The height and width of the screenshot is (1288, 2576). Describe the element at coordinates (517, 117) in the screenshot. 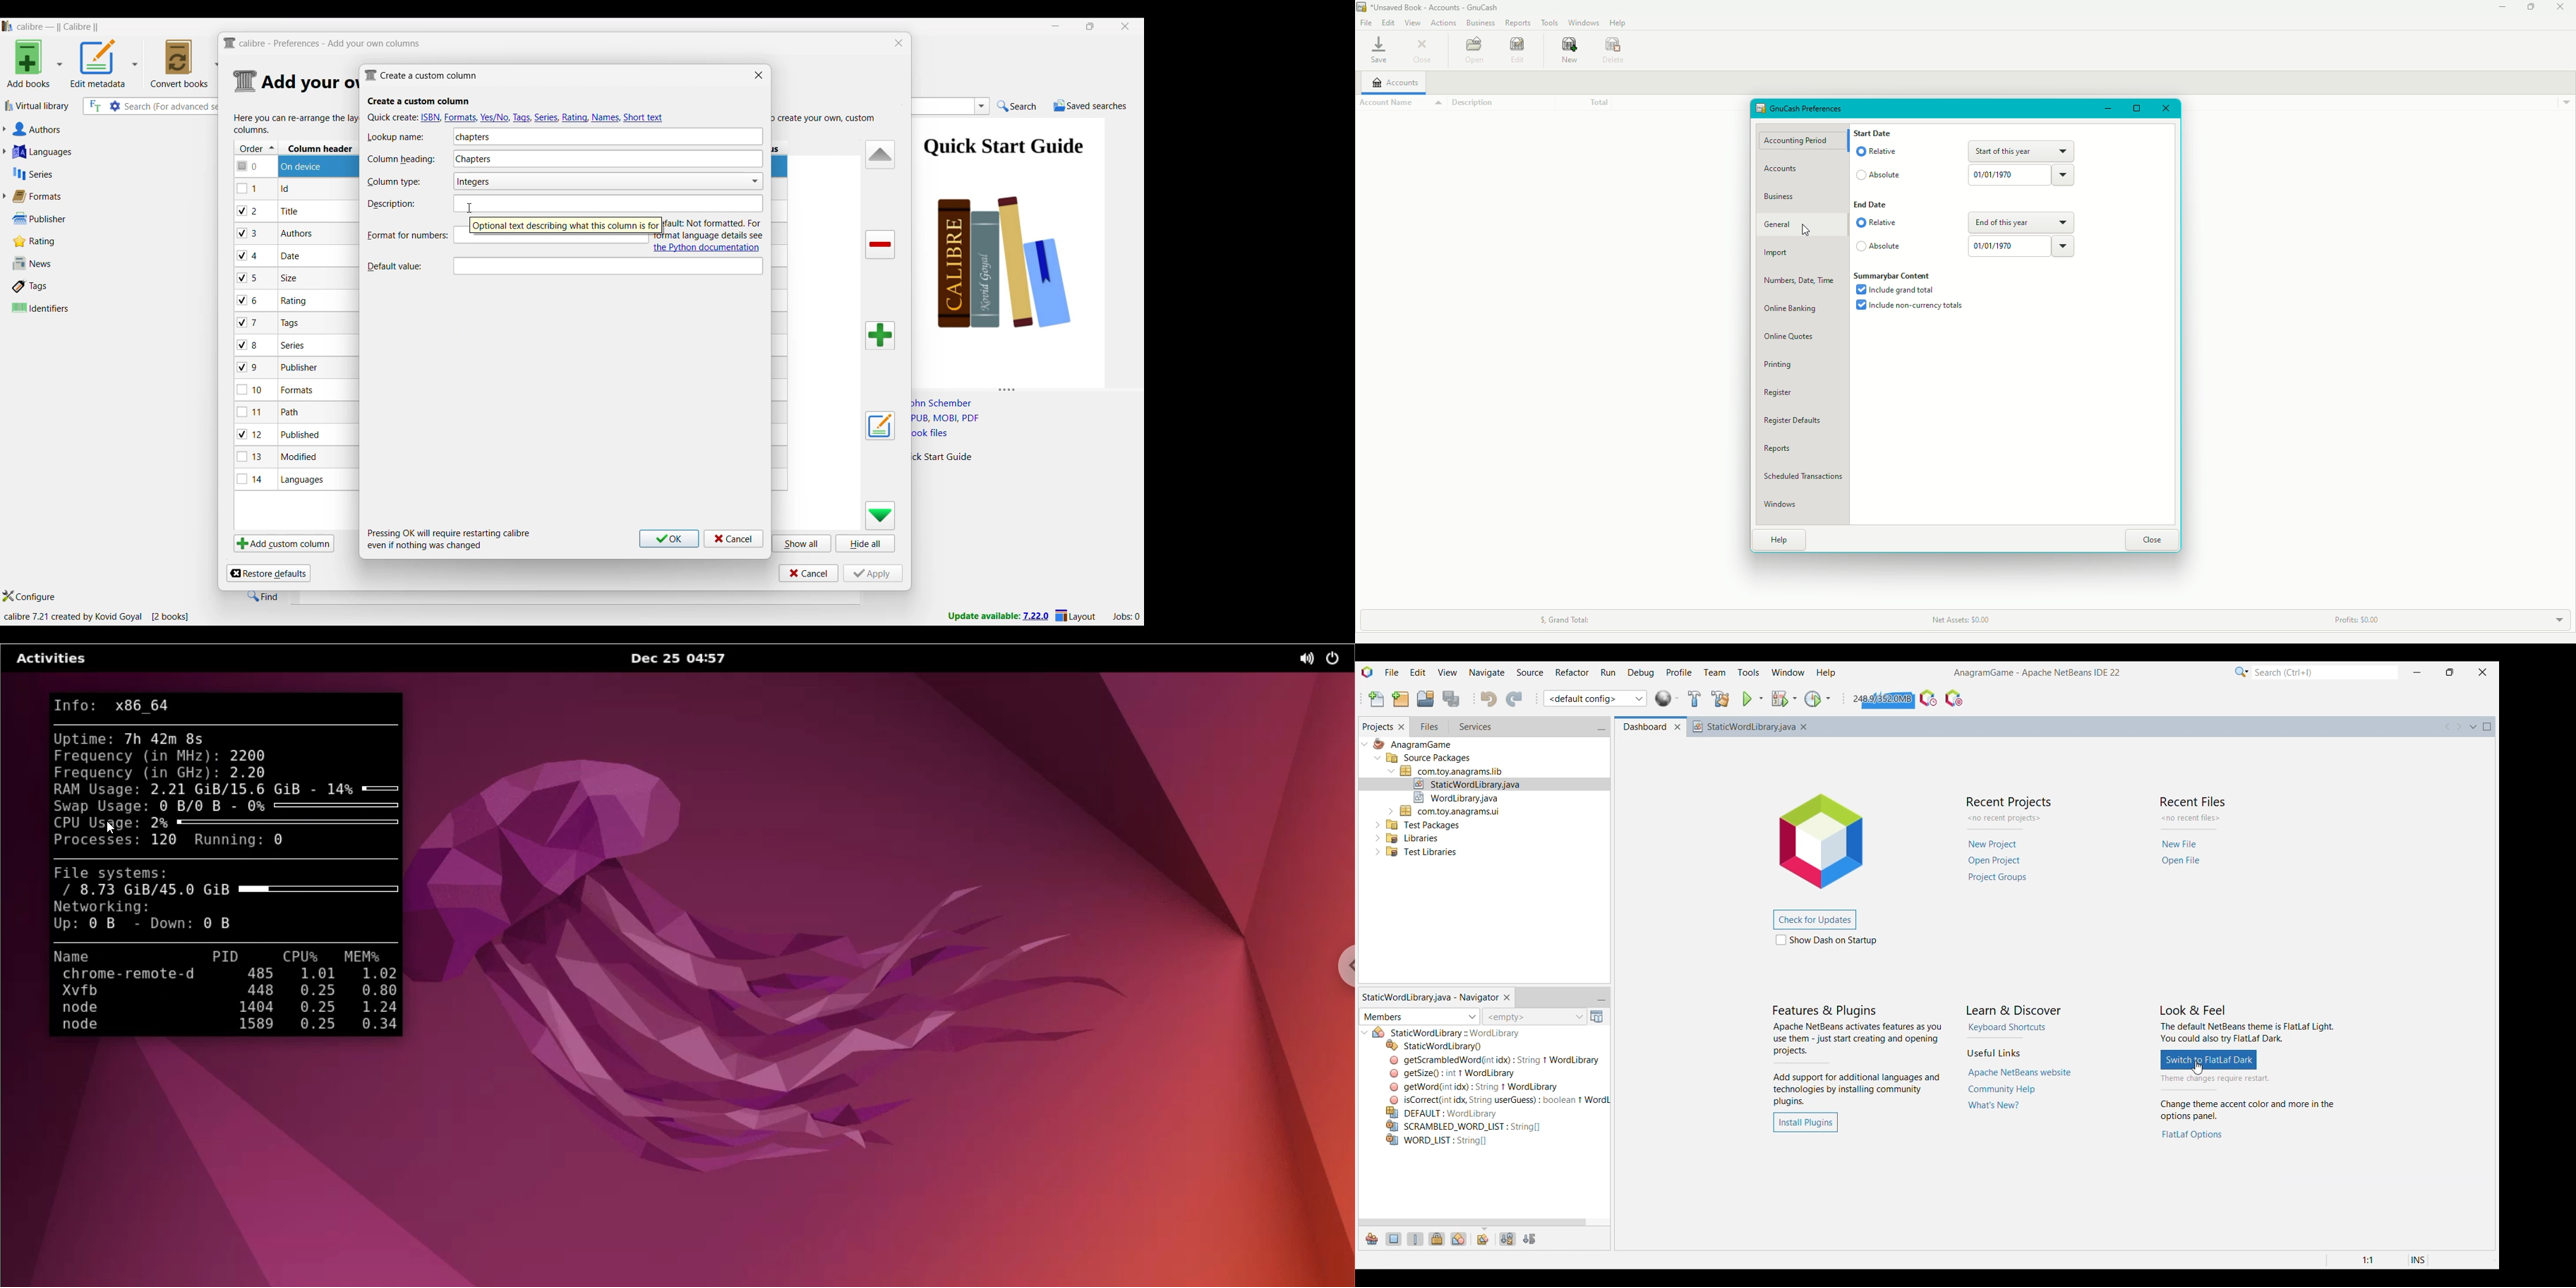

I see `Quick create options` at that location.